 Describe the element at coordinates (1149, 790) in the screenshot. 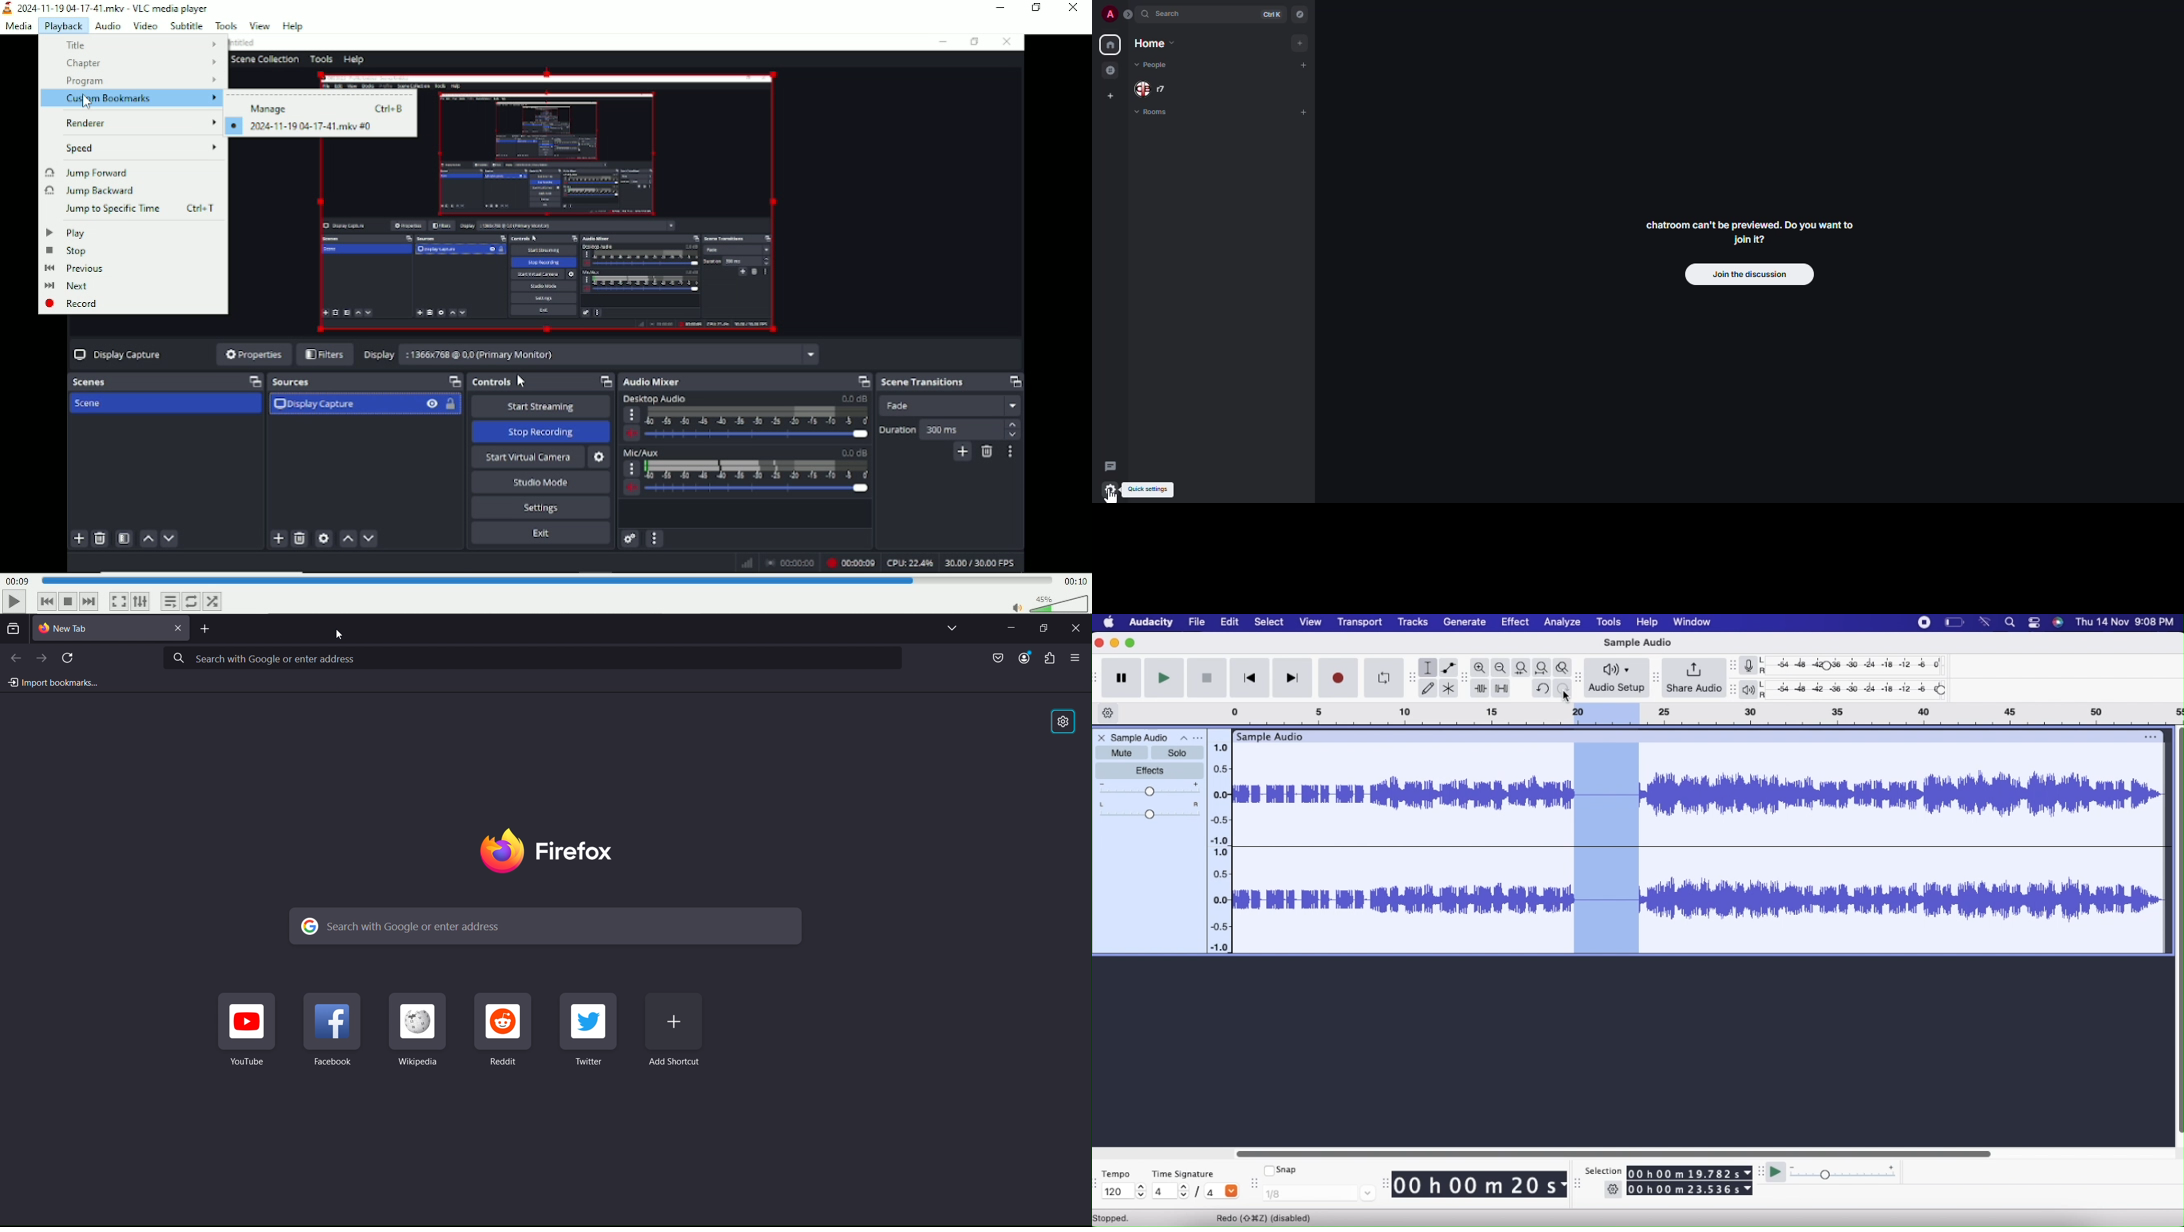

I see `Gain Slider` at that location.